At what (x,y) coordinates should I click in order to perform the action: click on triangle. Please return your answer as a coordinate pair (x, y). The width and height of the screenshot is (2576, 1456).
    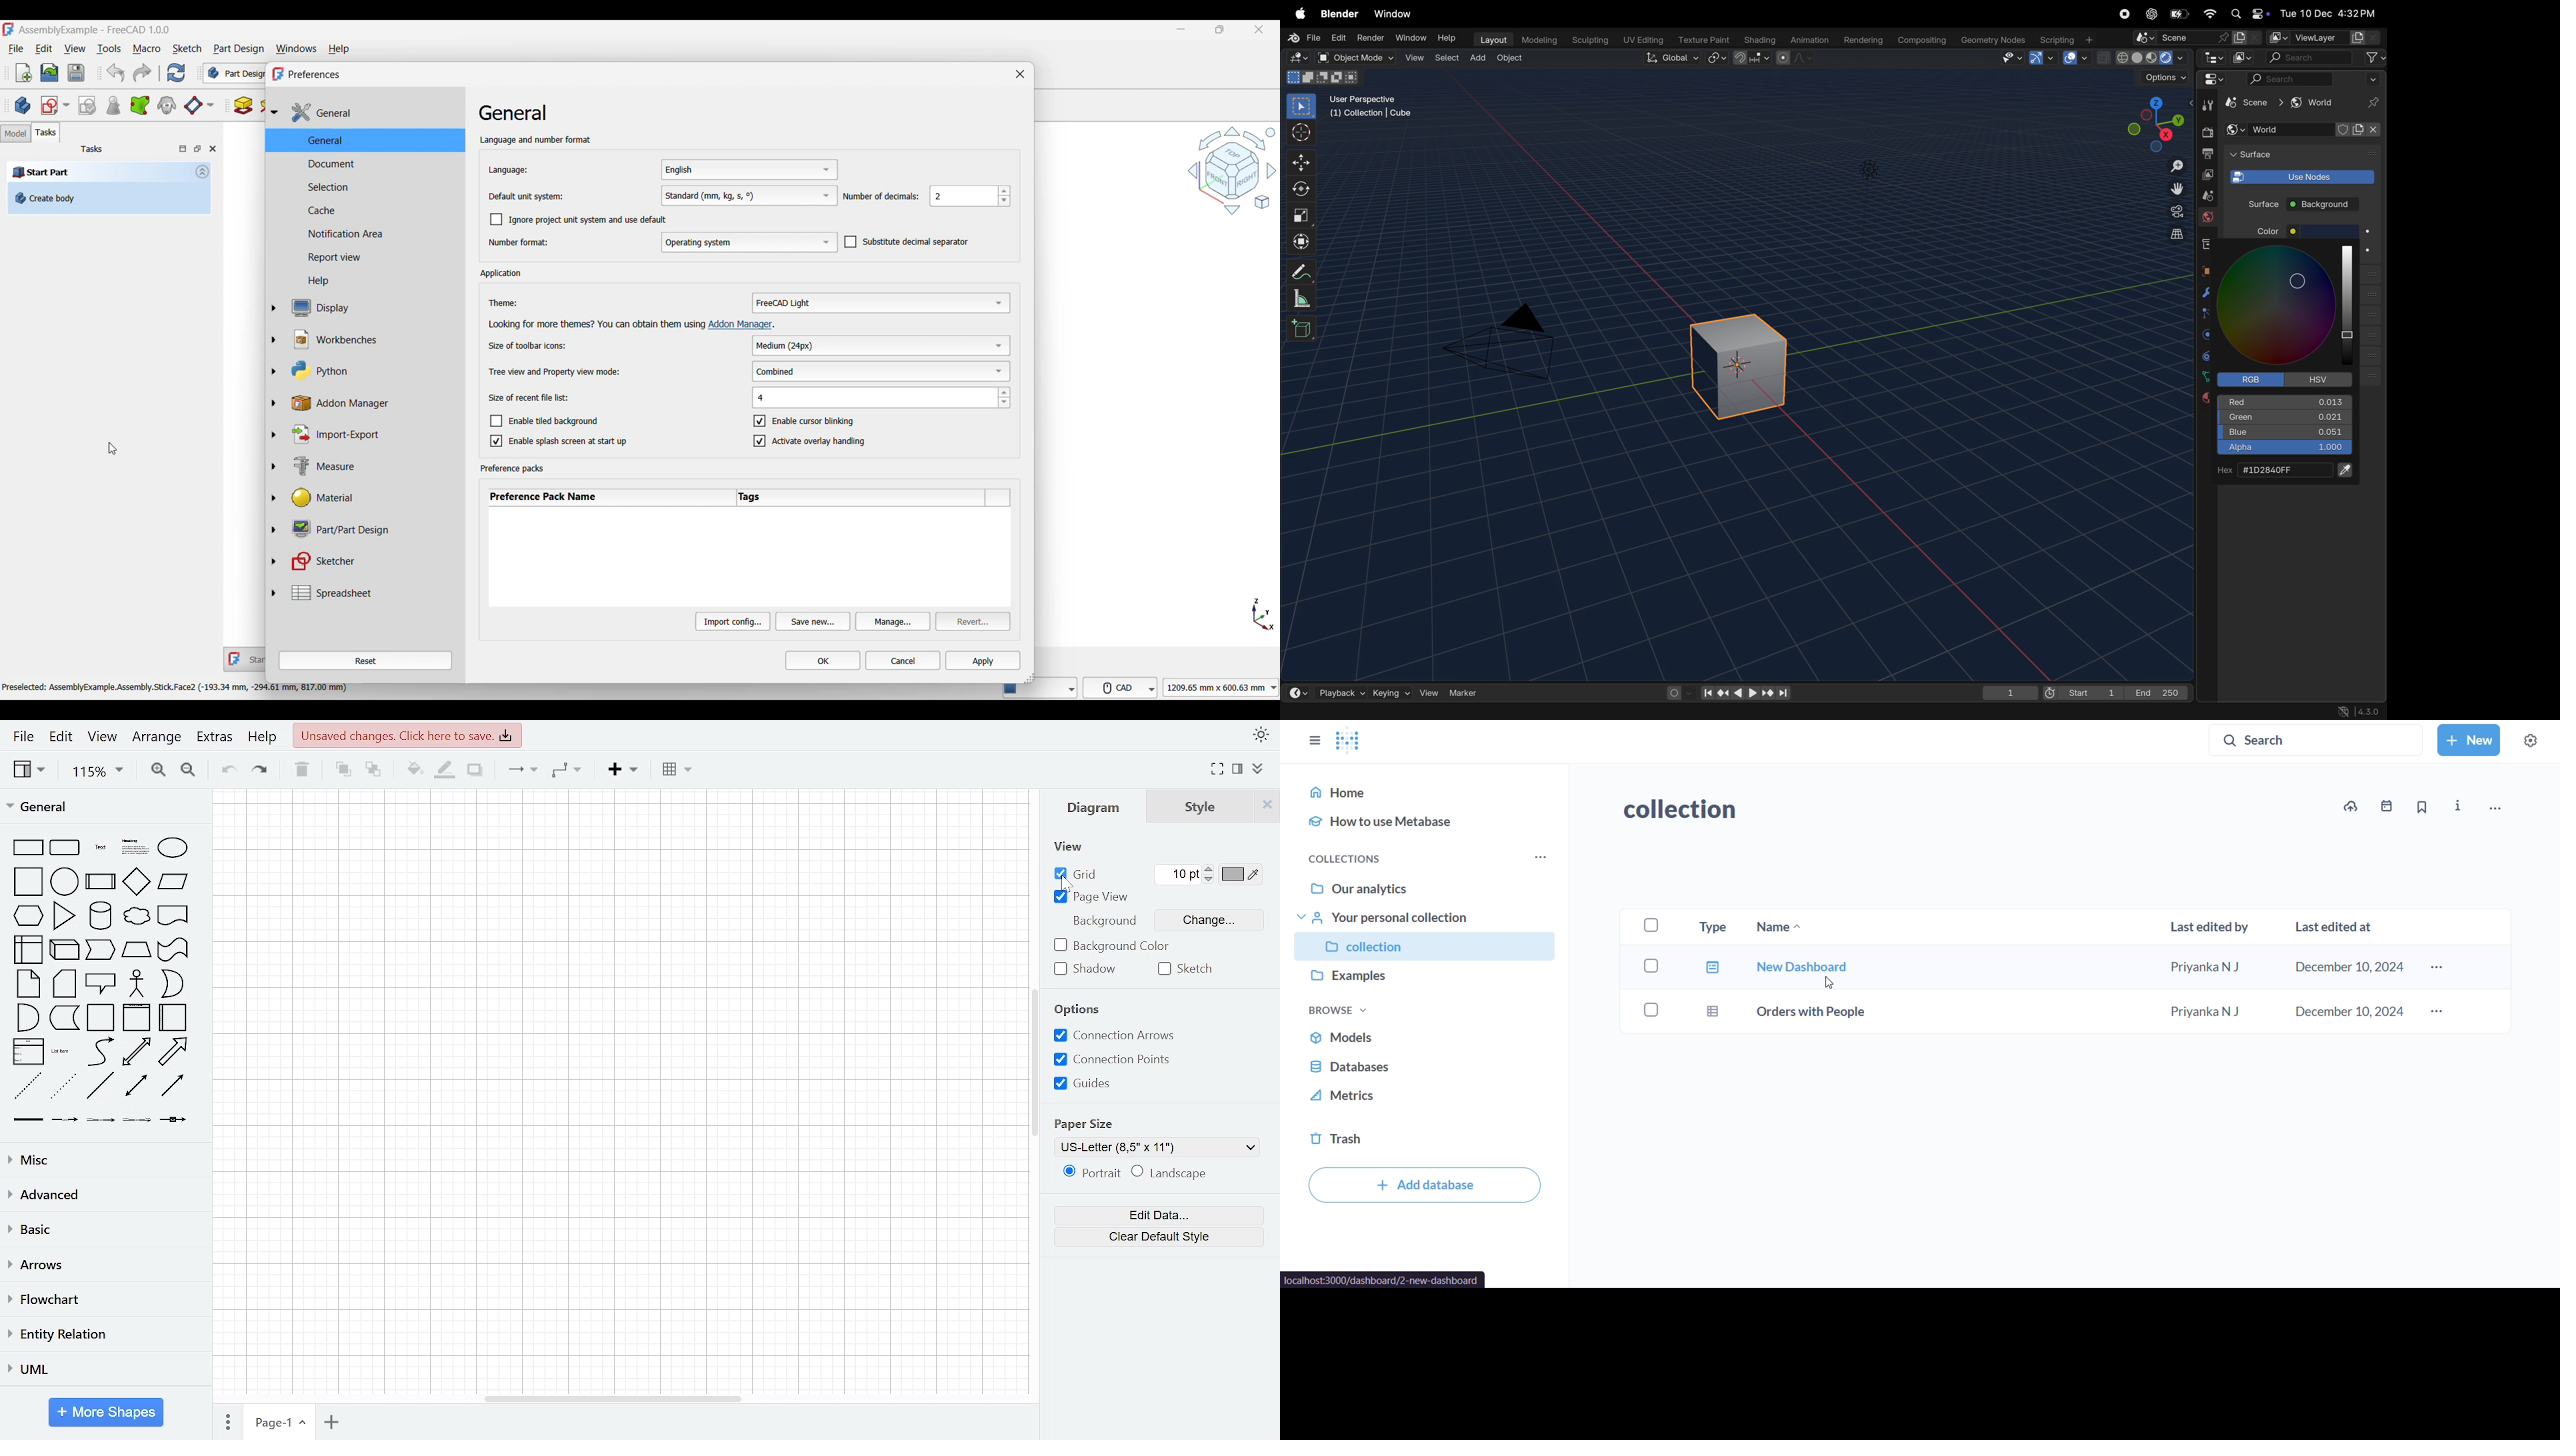
    Looking at the image, I should click on (65, 915).